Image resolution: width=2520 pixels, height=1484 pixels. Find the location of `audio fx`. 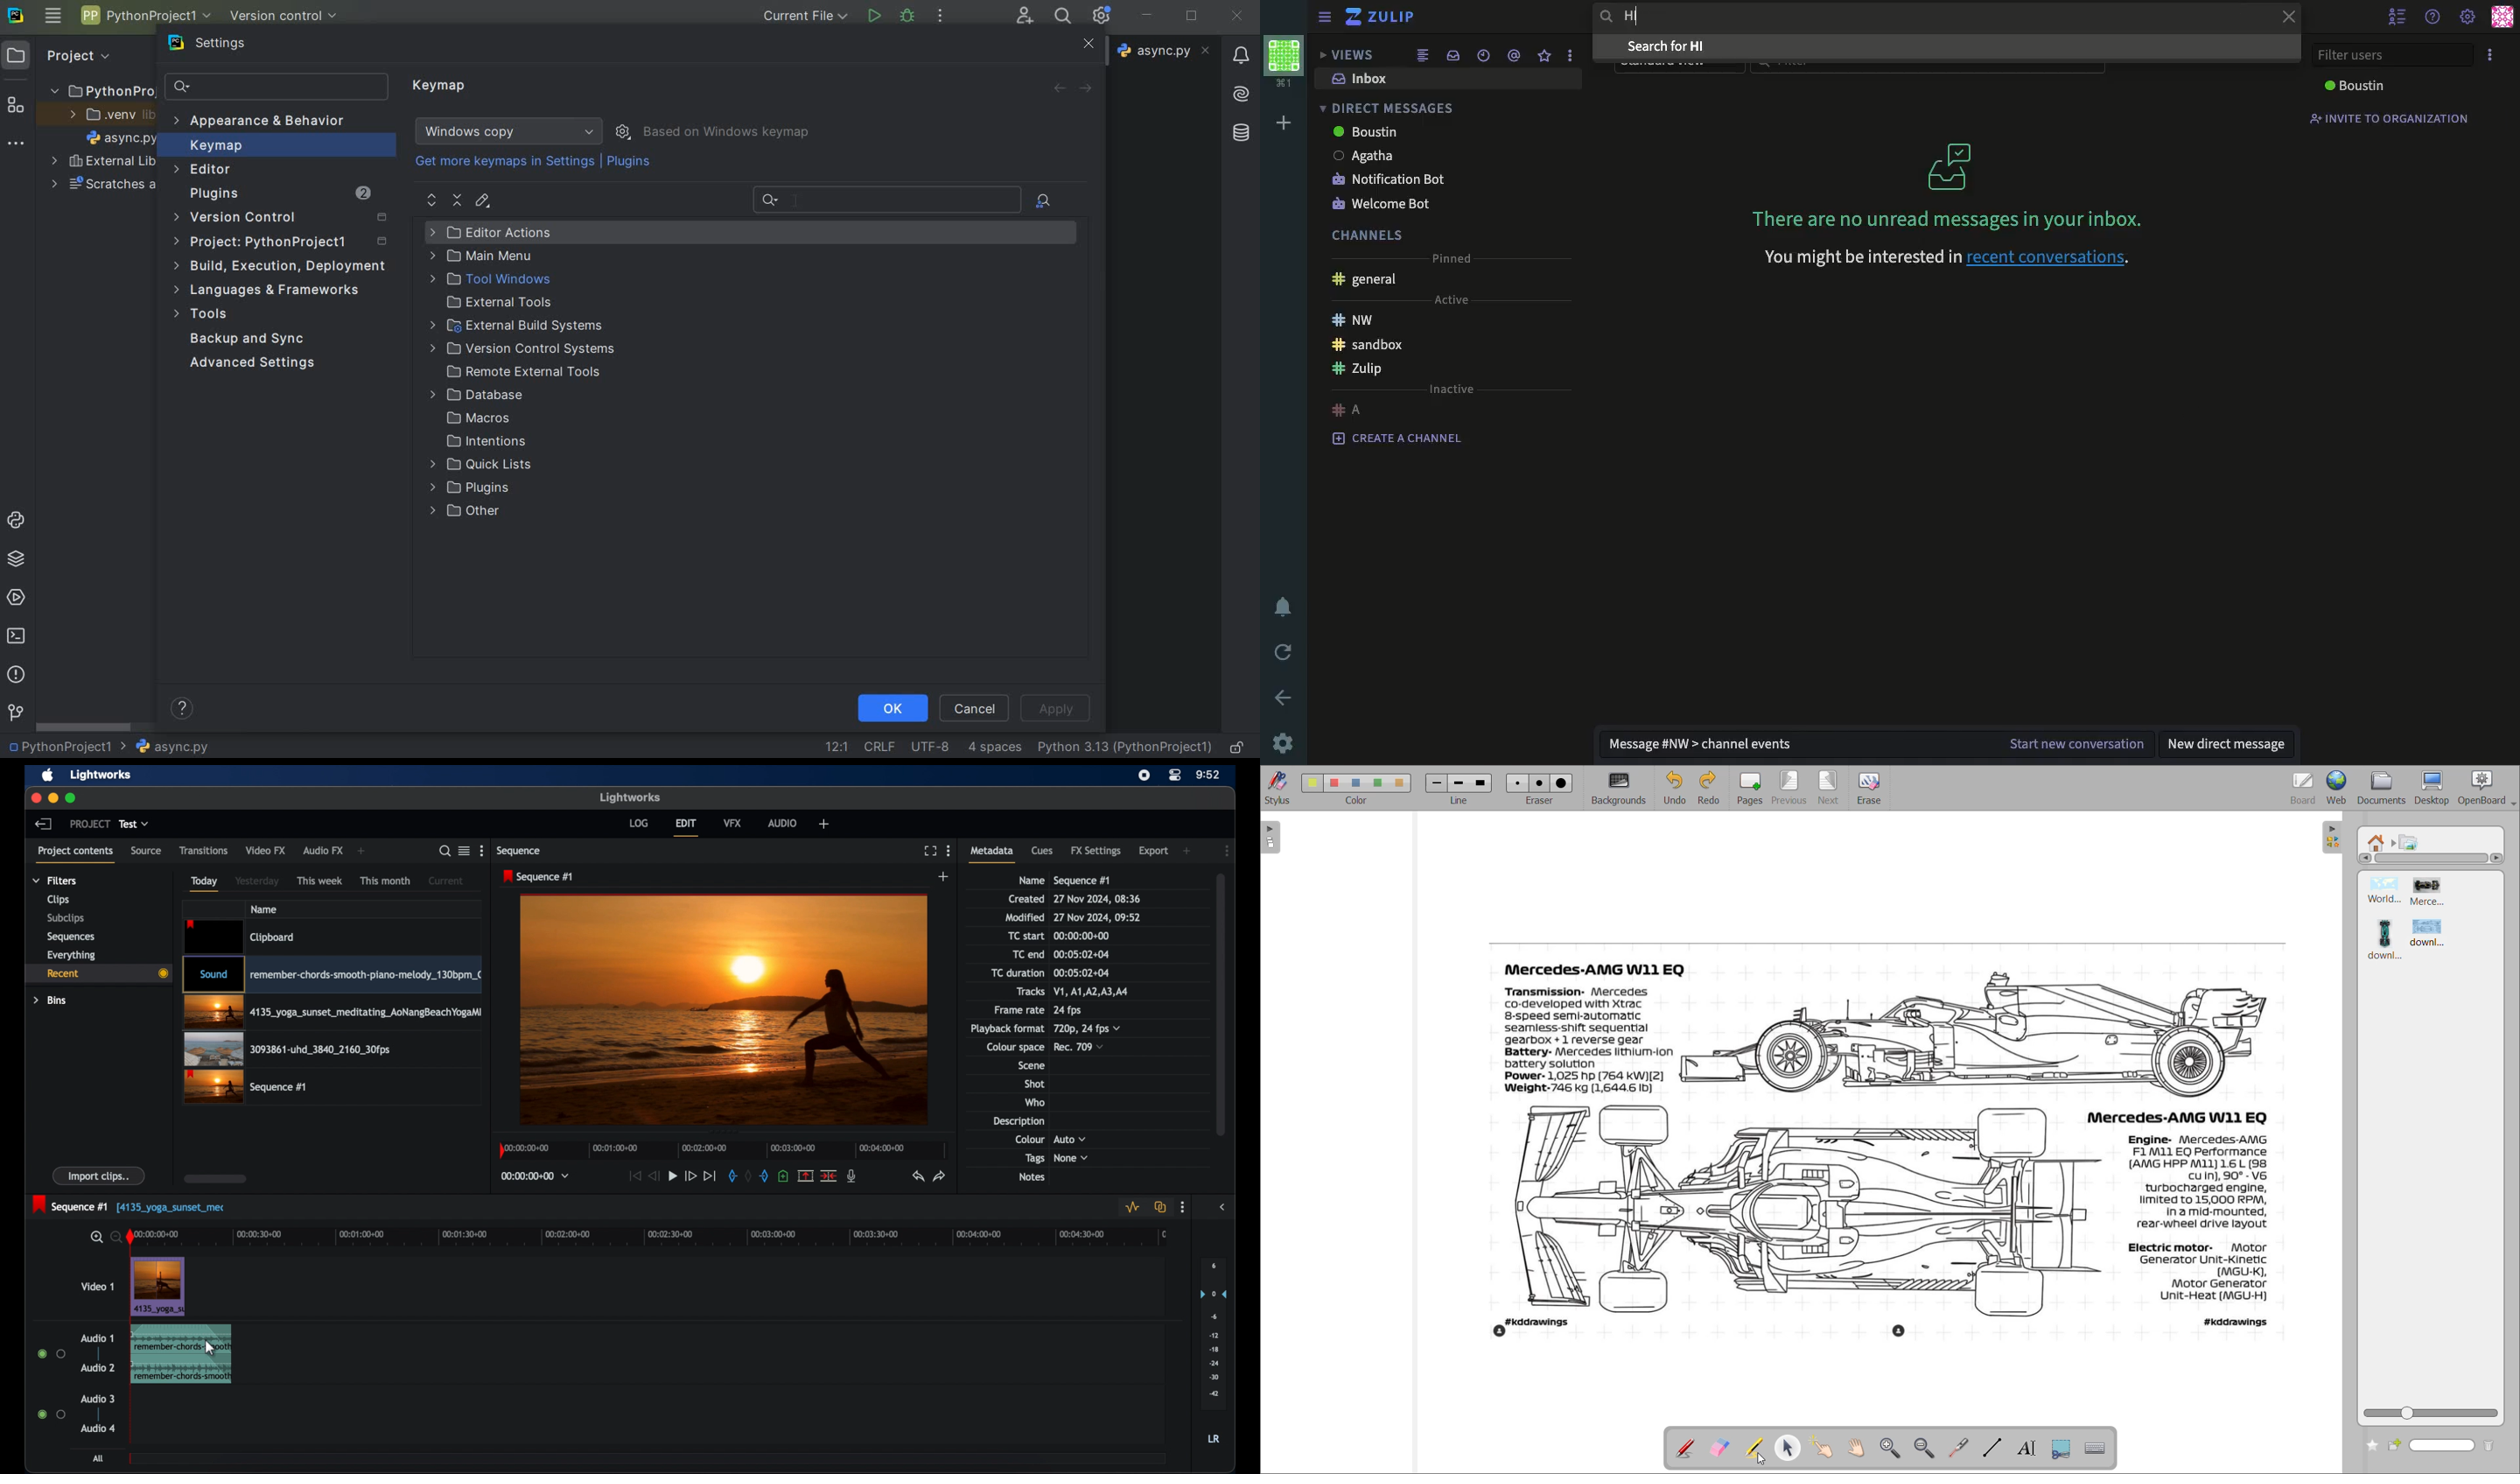

audio fx is located at coordinates (324, 851).